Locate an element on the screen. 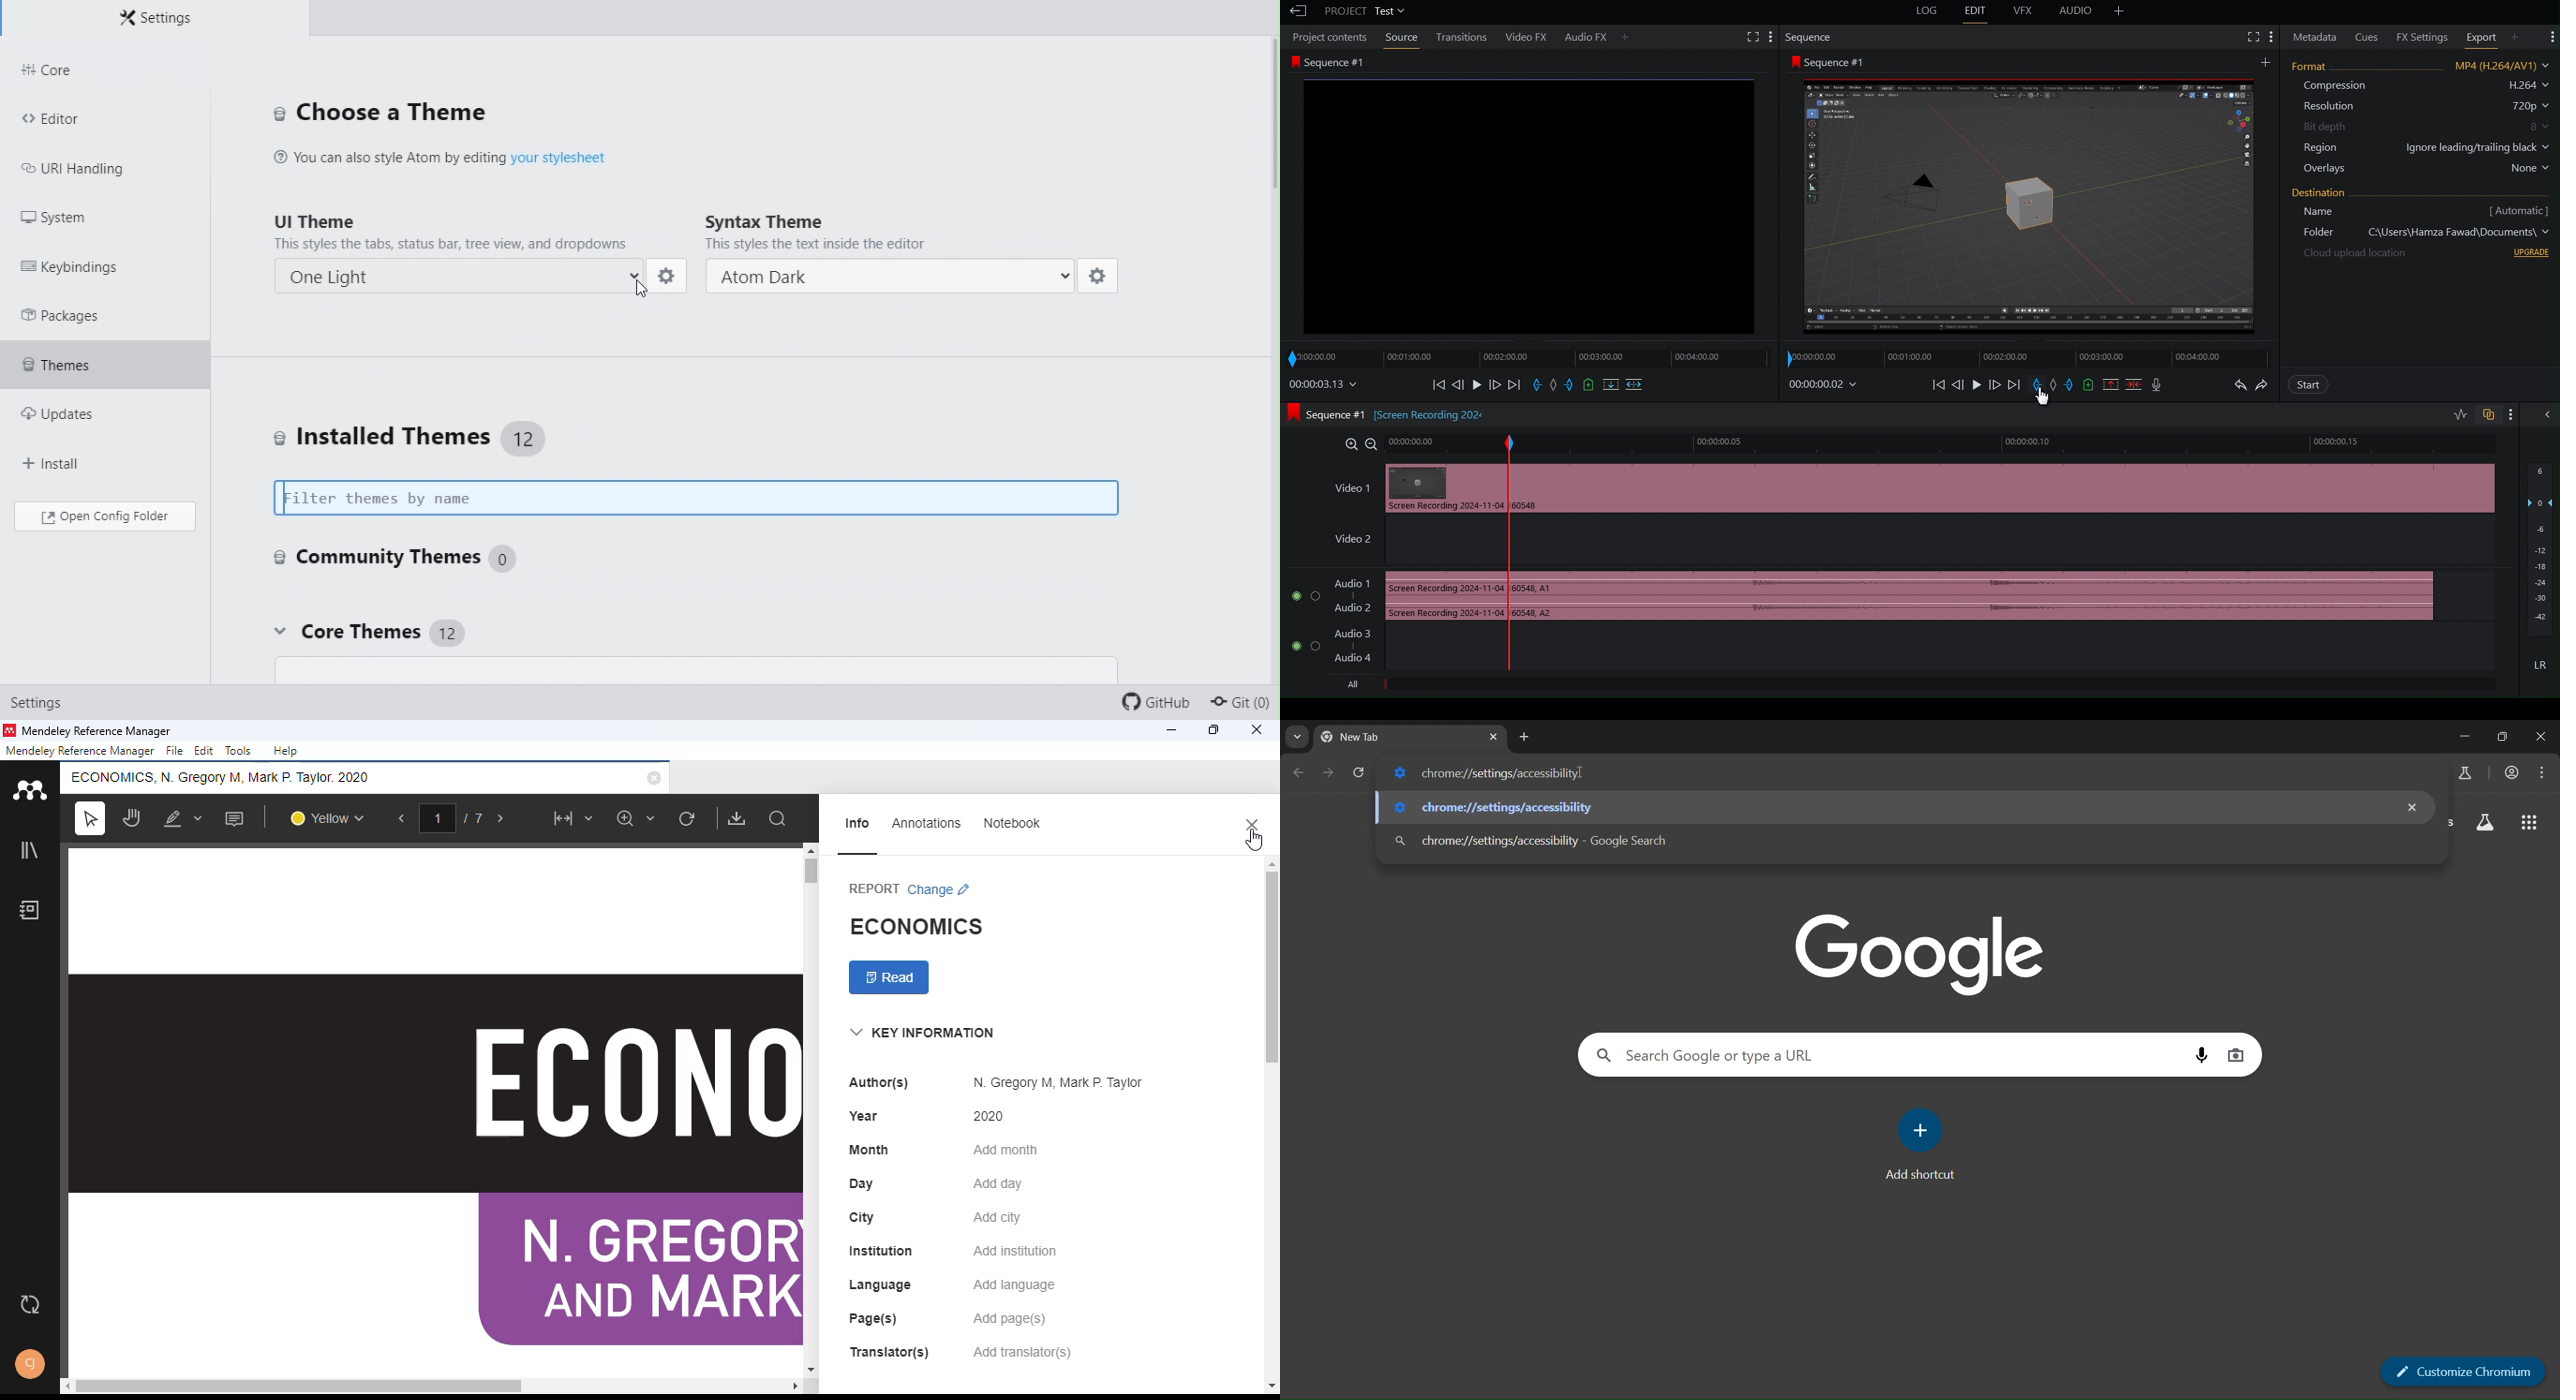  Project contents is located at coordinates (1328, 37).